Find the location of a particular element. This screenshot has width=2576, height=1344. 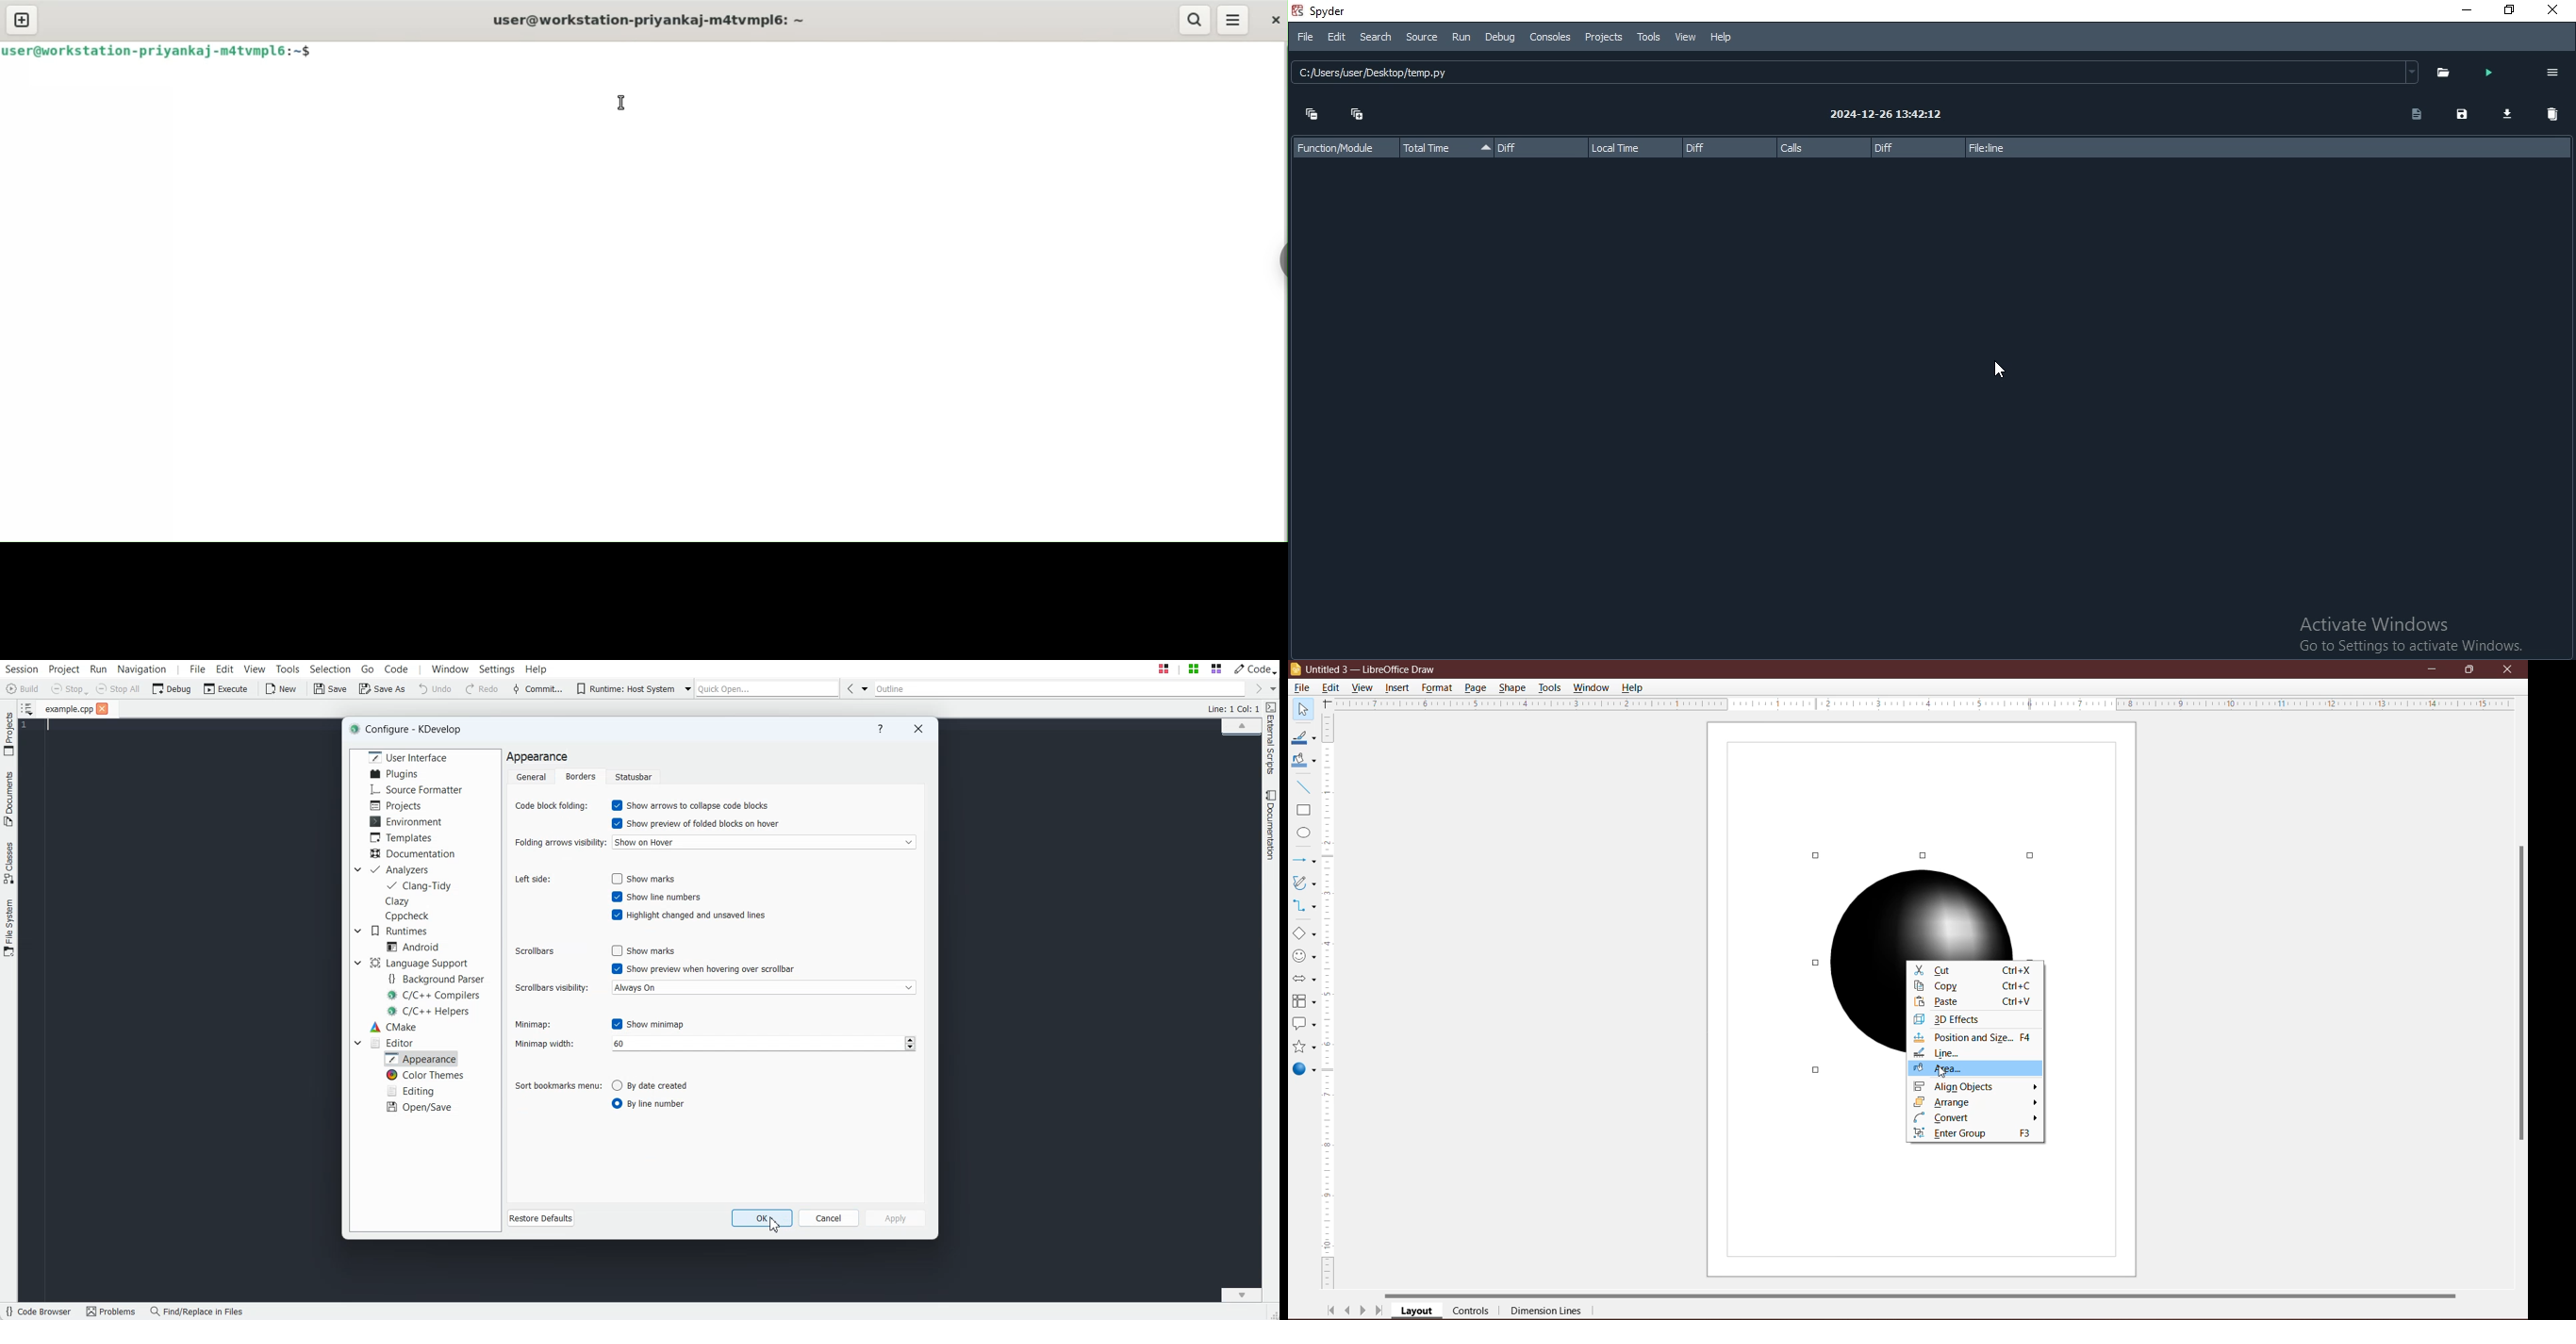

Scroll to next page is located at coordinates (1363, 1312).